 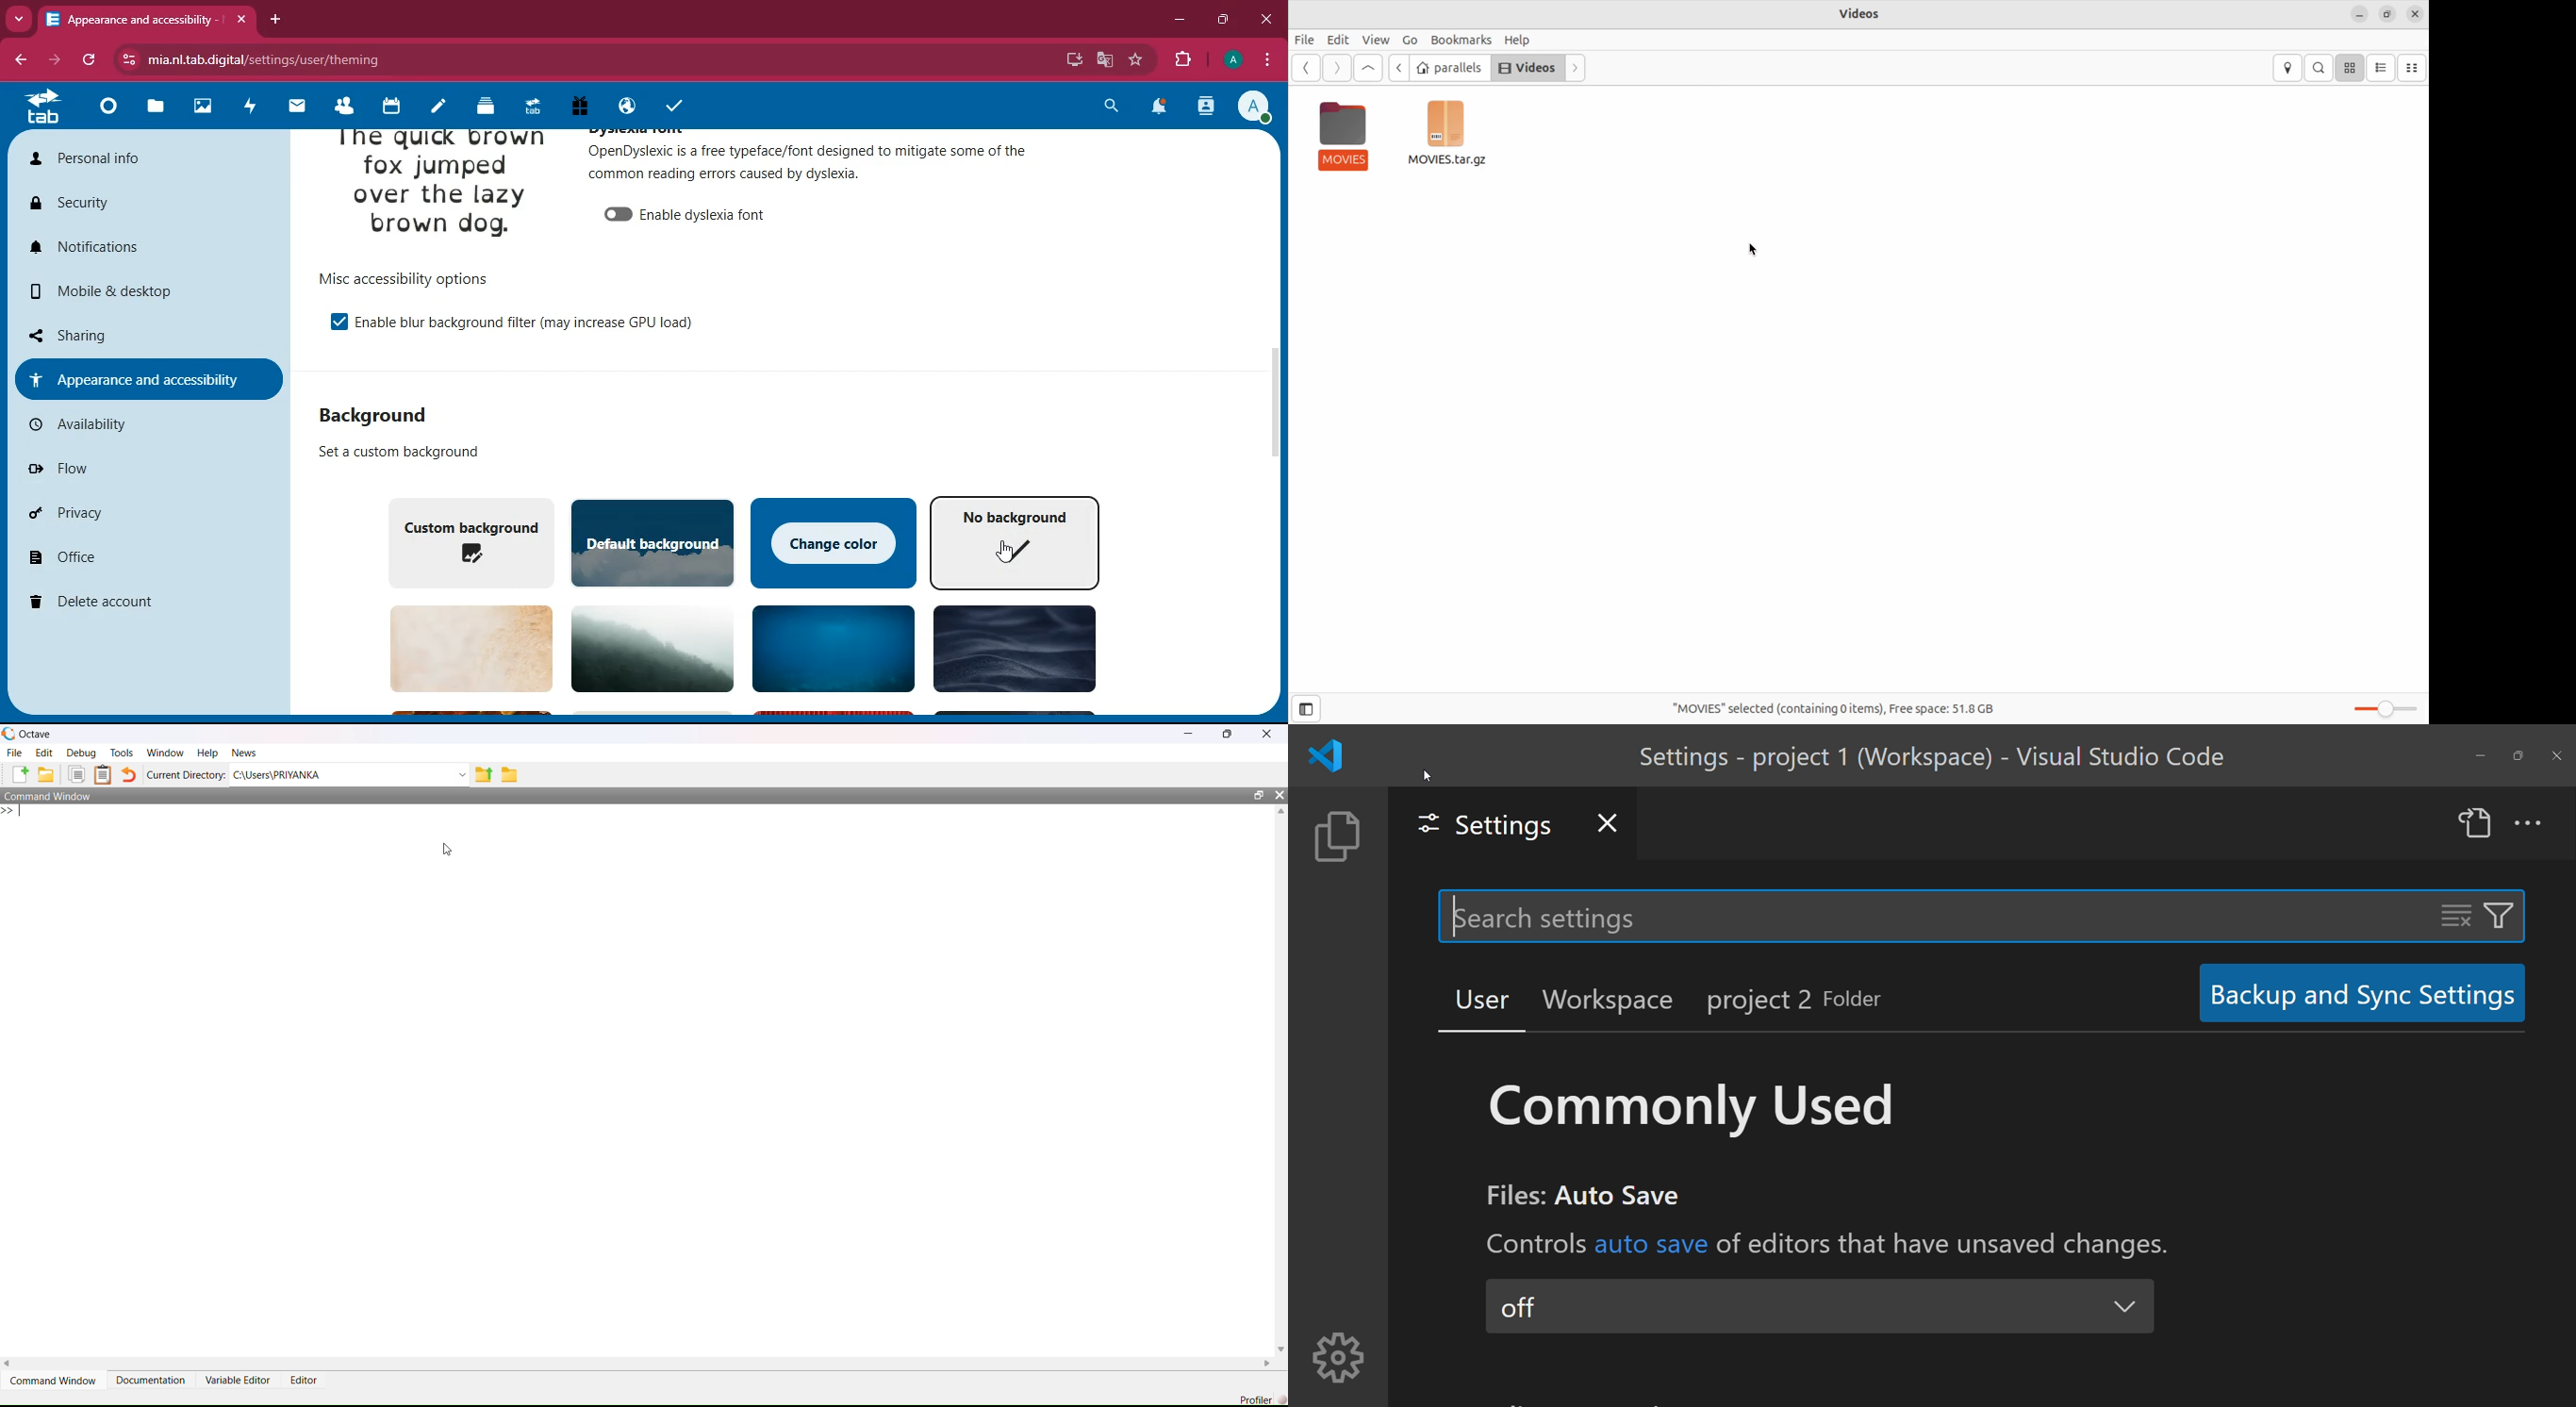 What do you see at coordinates (670, 103) in the screenshot?
I see `tasks` at bounding box center [670, 103].